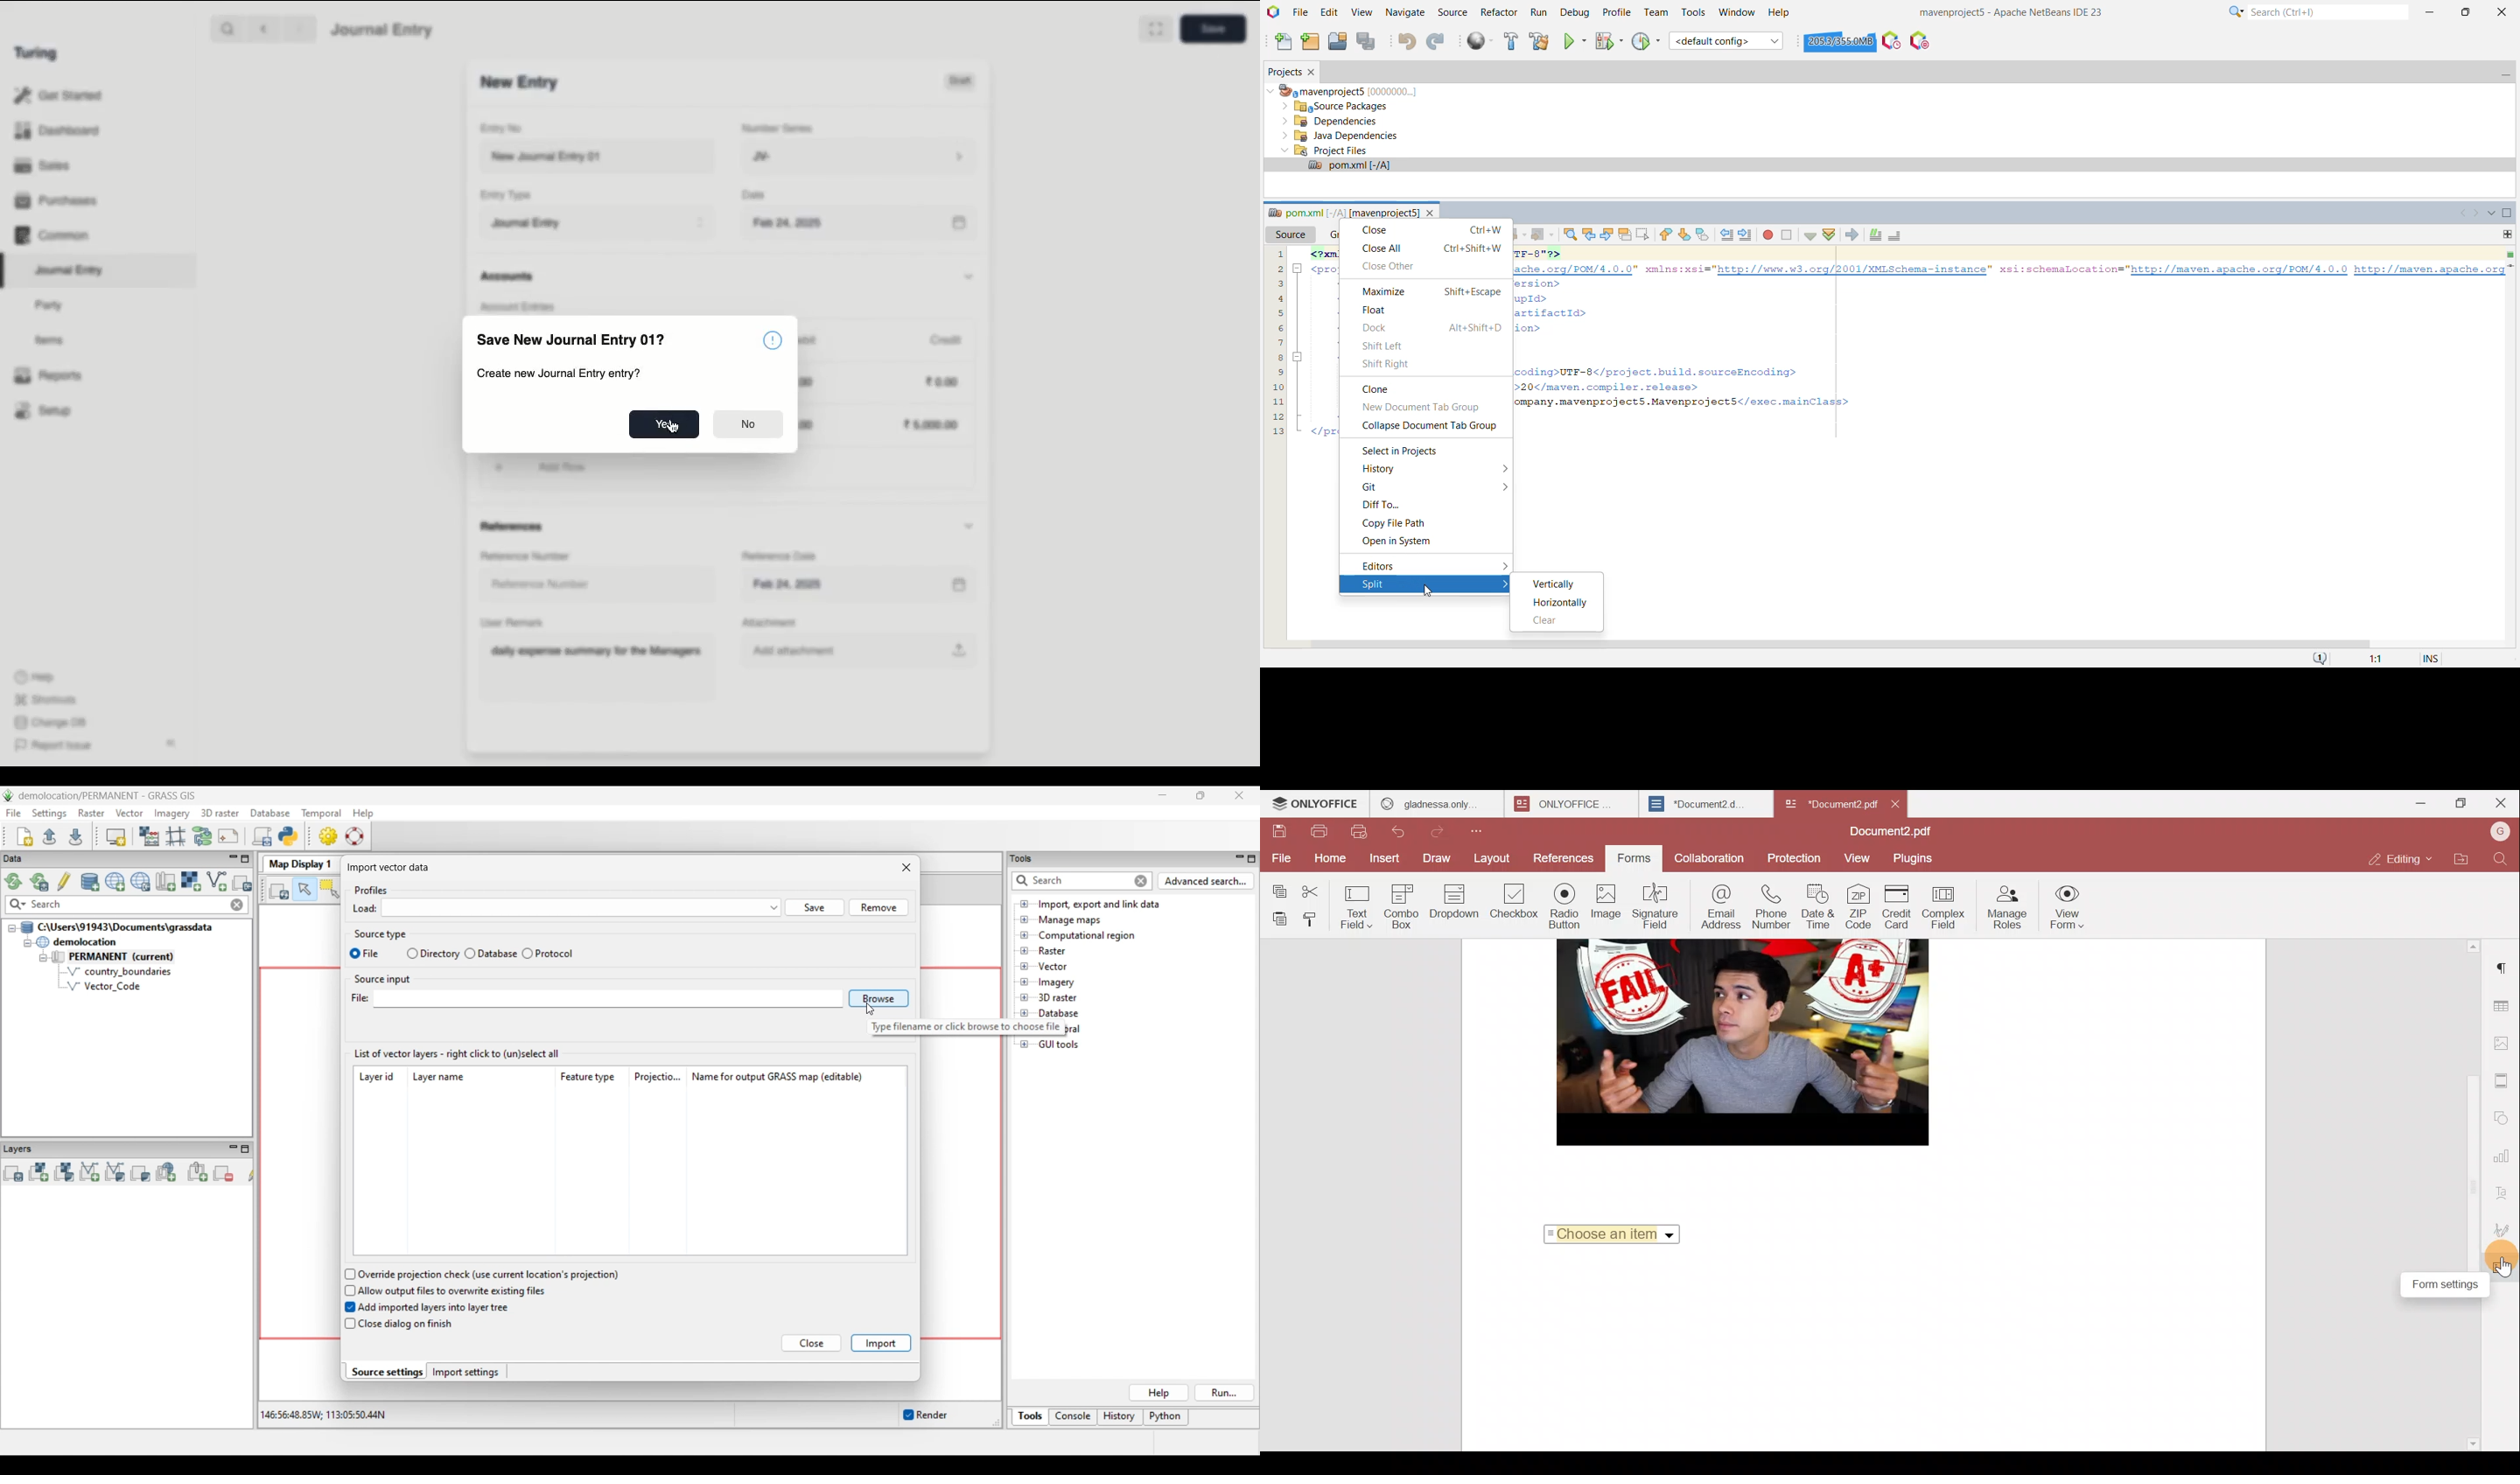 This screenshot has height=1484, width=2520. Describe the element at coordinates (55, 746) in the screenshot. I see `Report Issue` at that location.